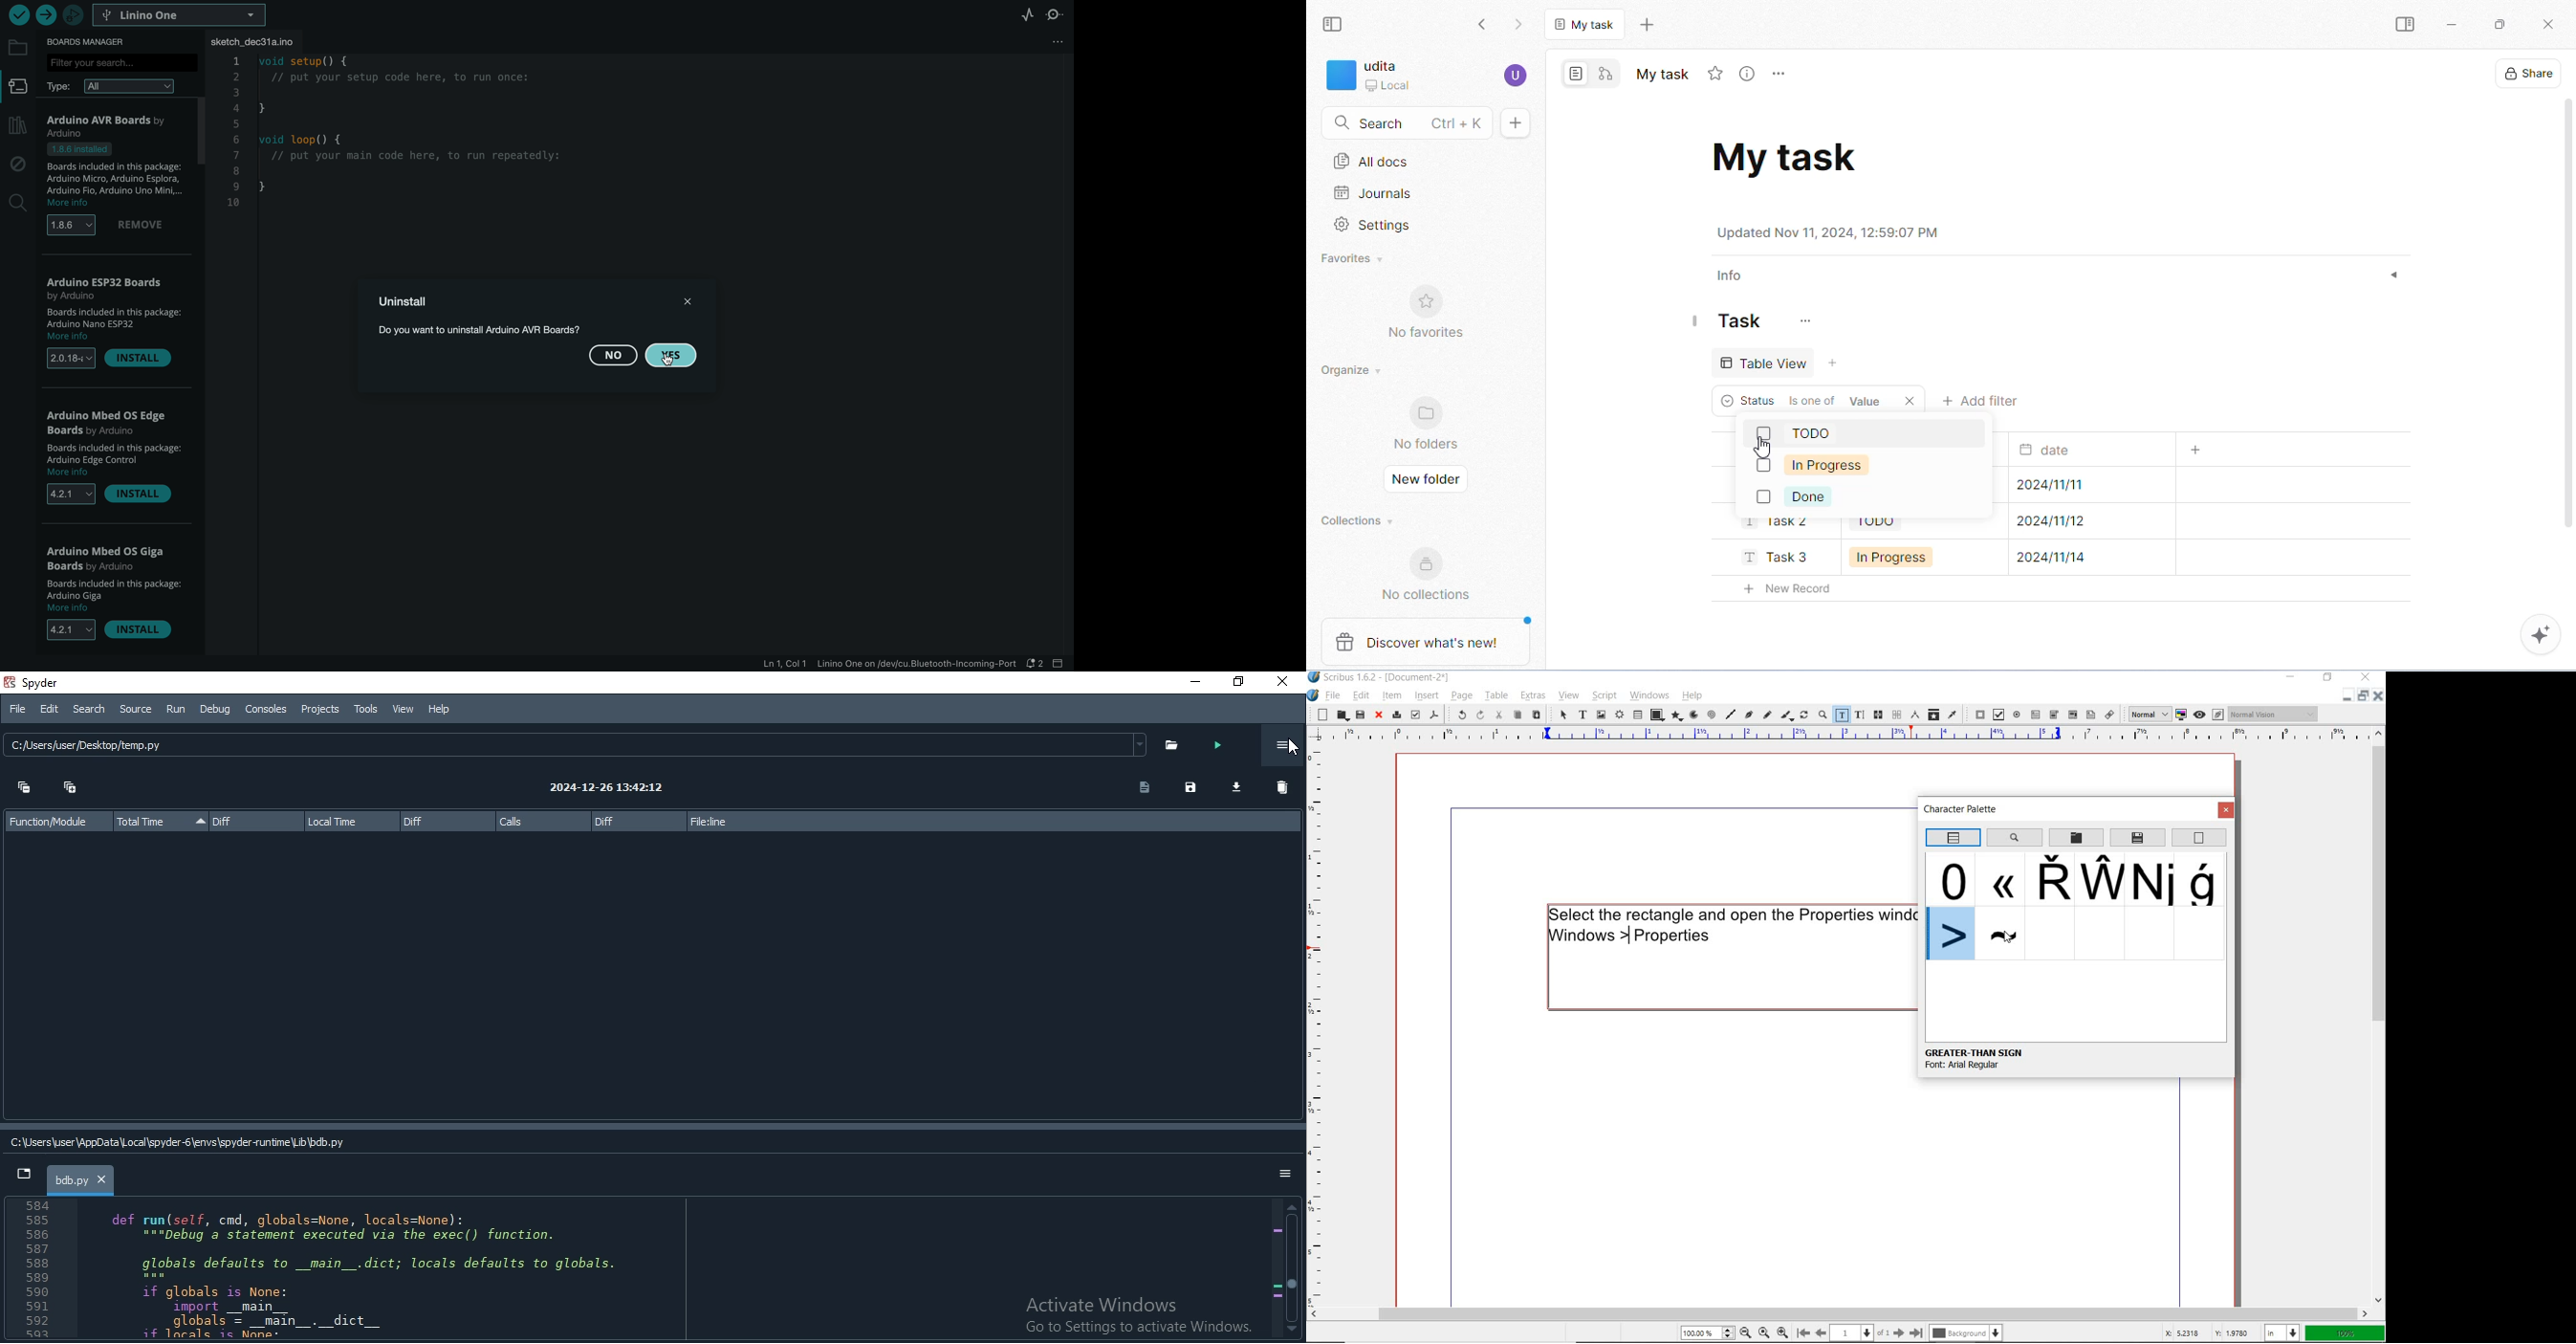 This screenshot has height=1344, width=2576. What do you see at coordinates (1693, 715) in the screenshot?
I see `arc` at bounding box center [1693, 715].